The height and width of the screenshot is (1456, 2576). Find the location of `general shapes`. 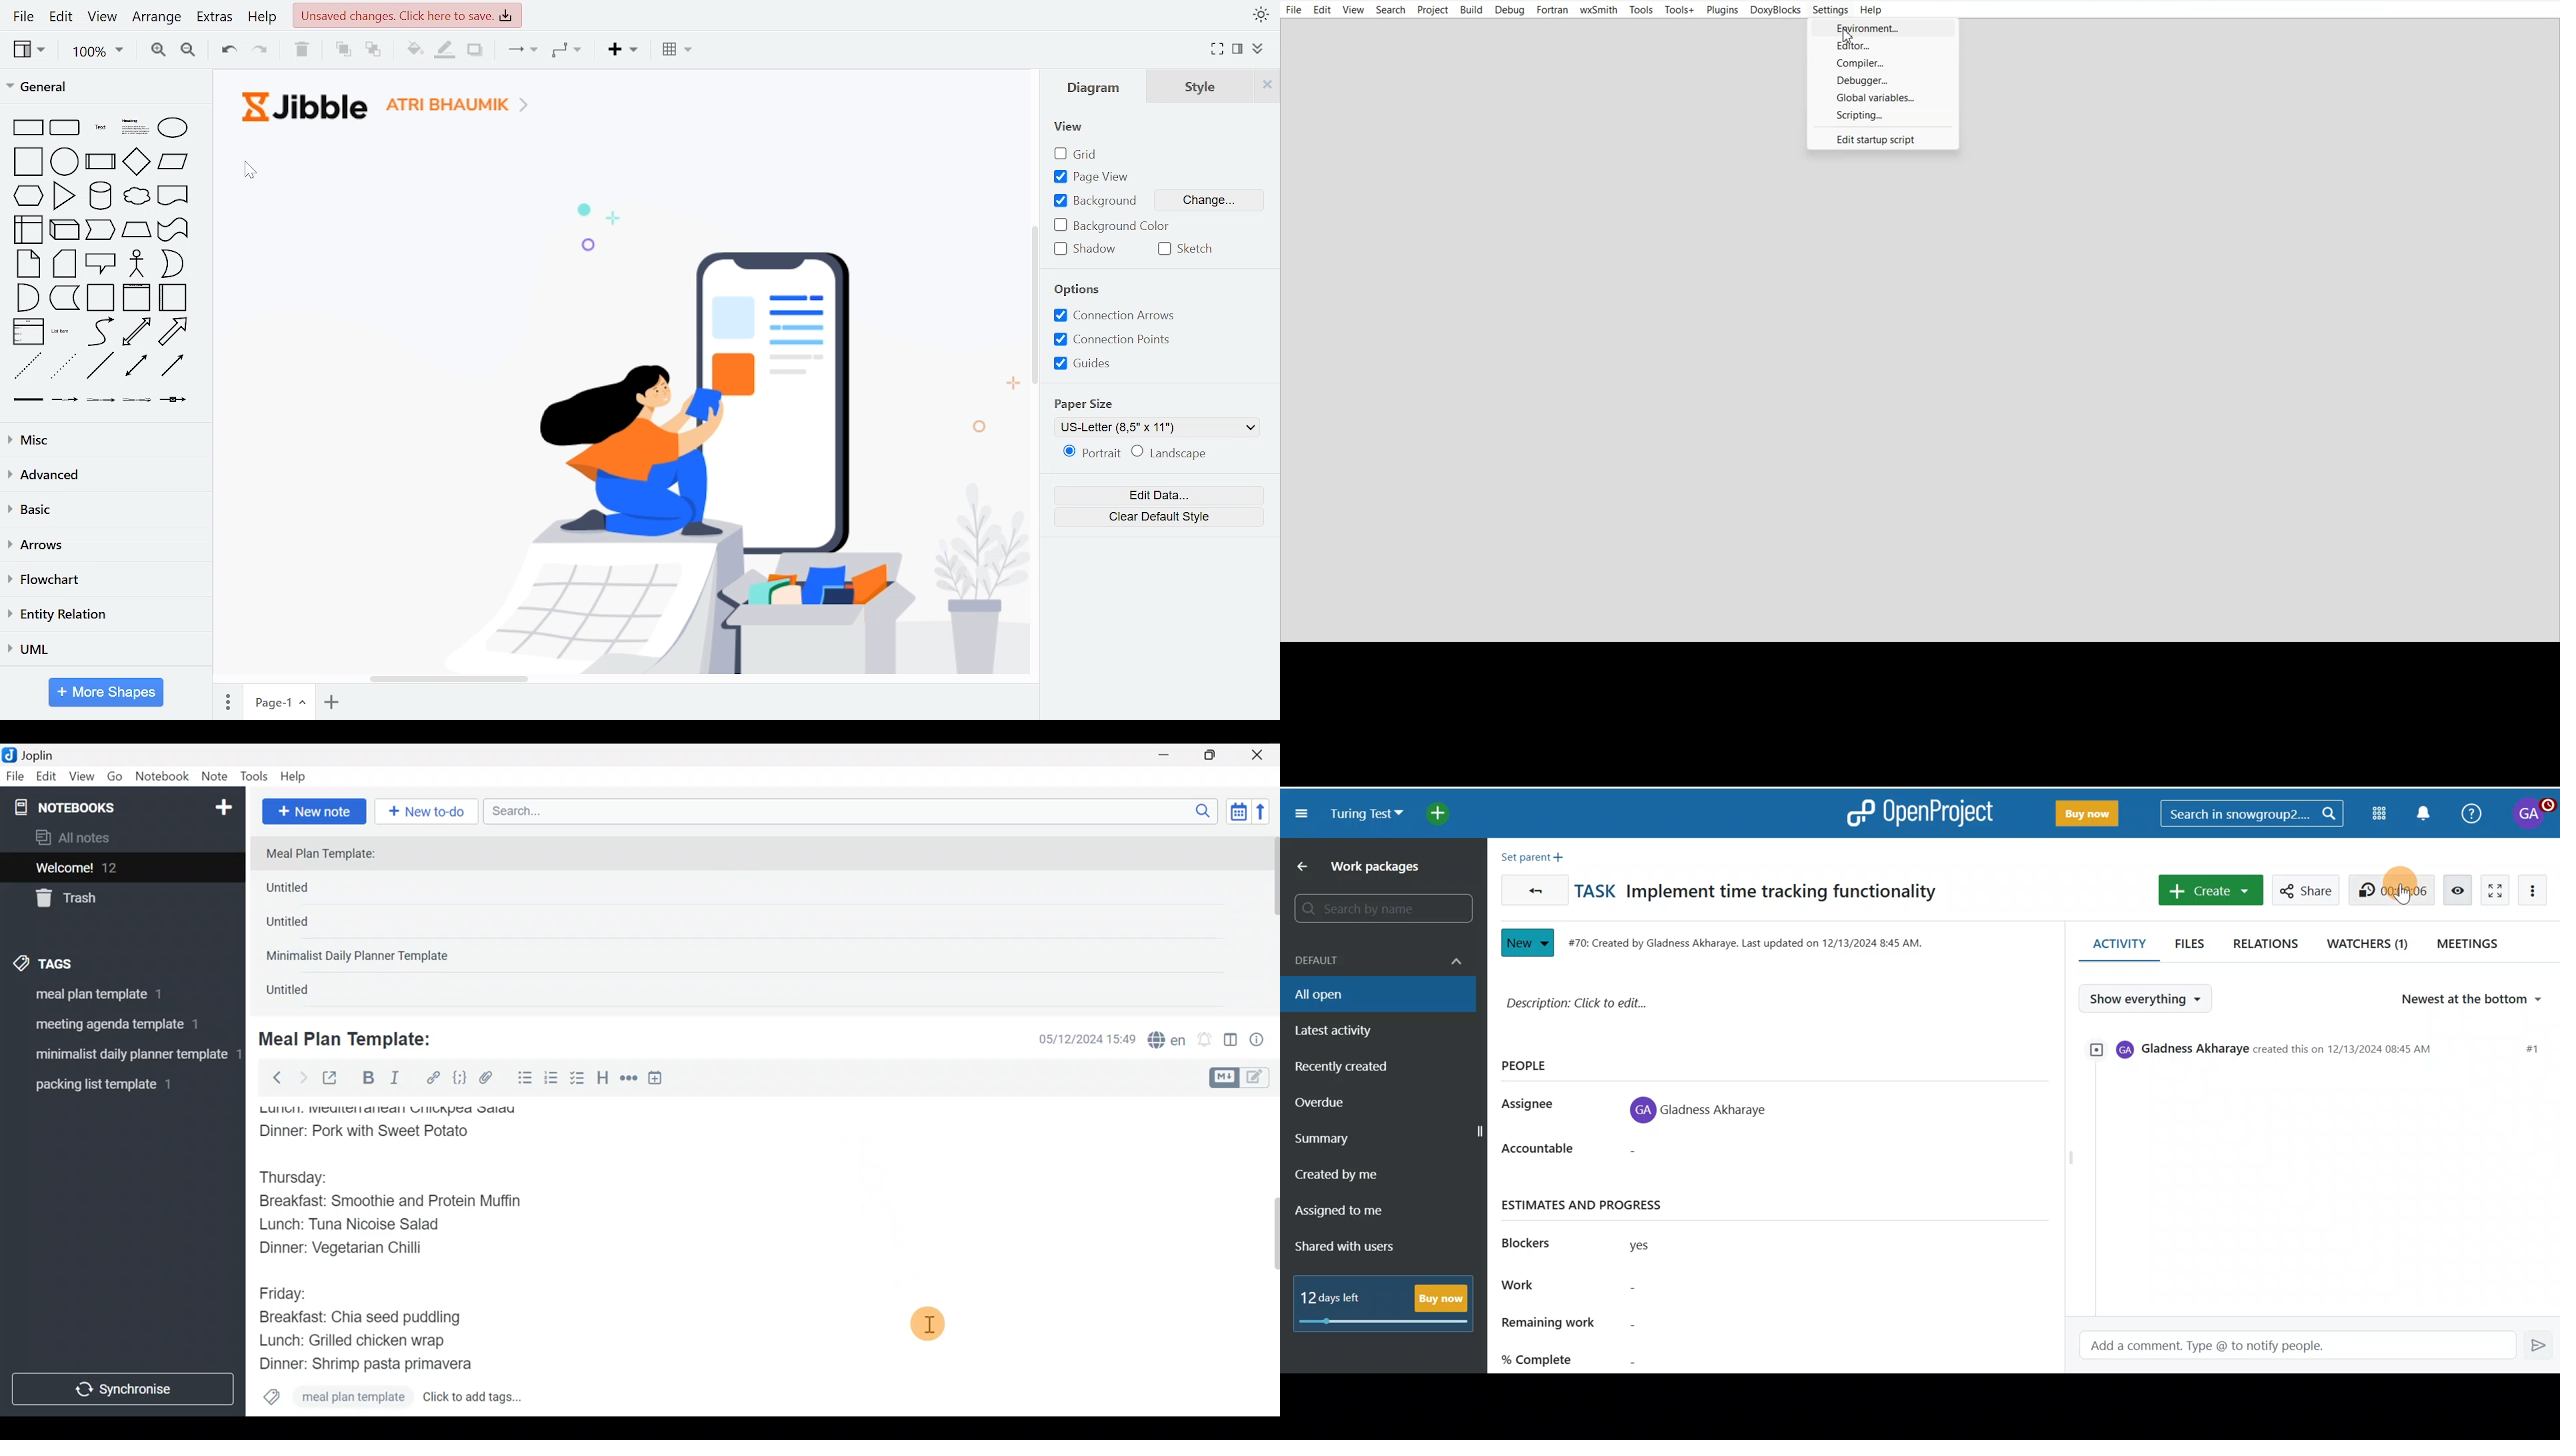

general shapes is located at coordinates (25, 368).